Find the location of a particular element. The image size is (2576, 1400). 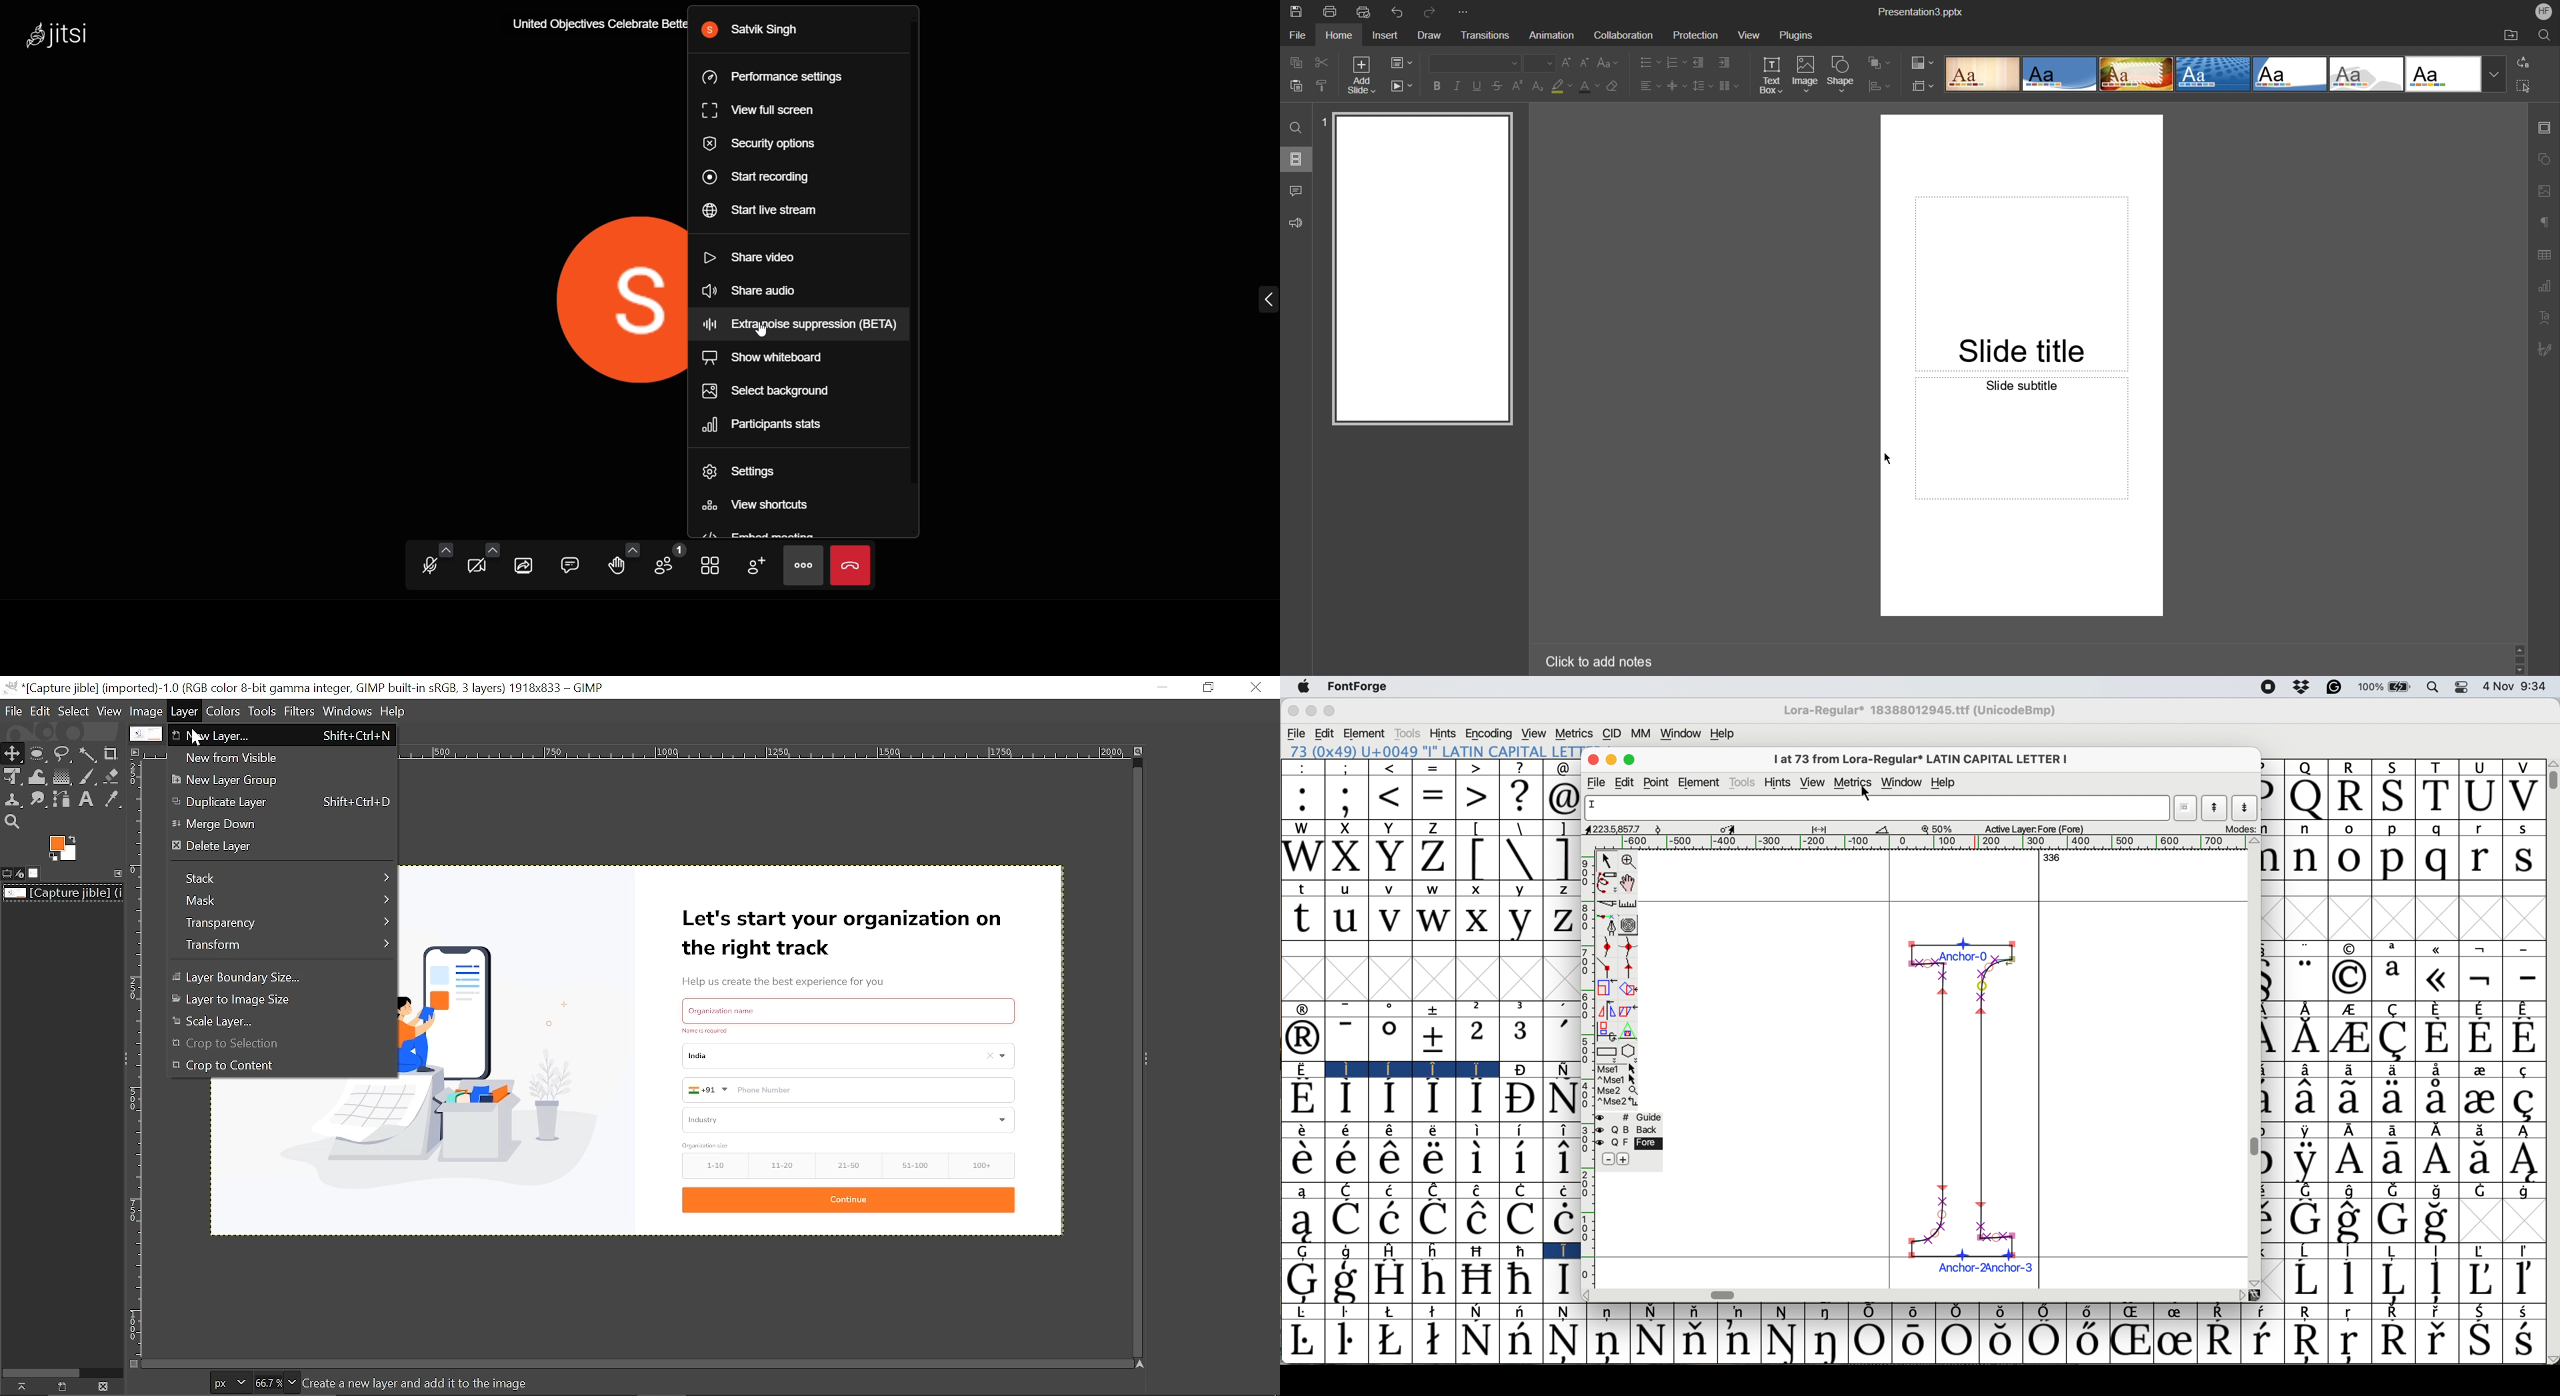

Undo is located at coordinates (1399, 11).